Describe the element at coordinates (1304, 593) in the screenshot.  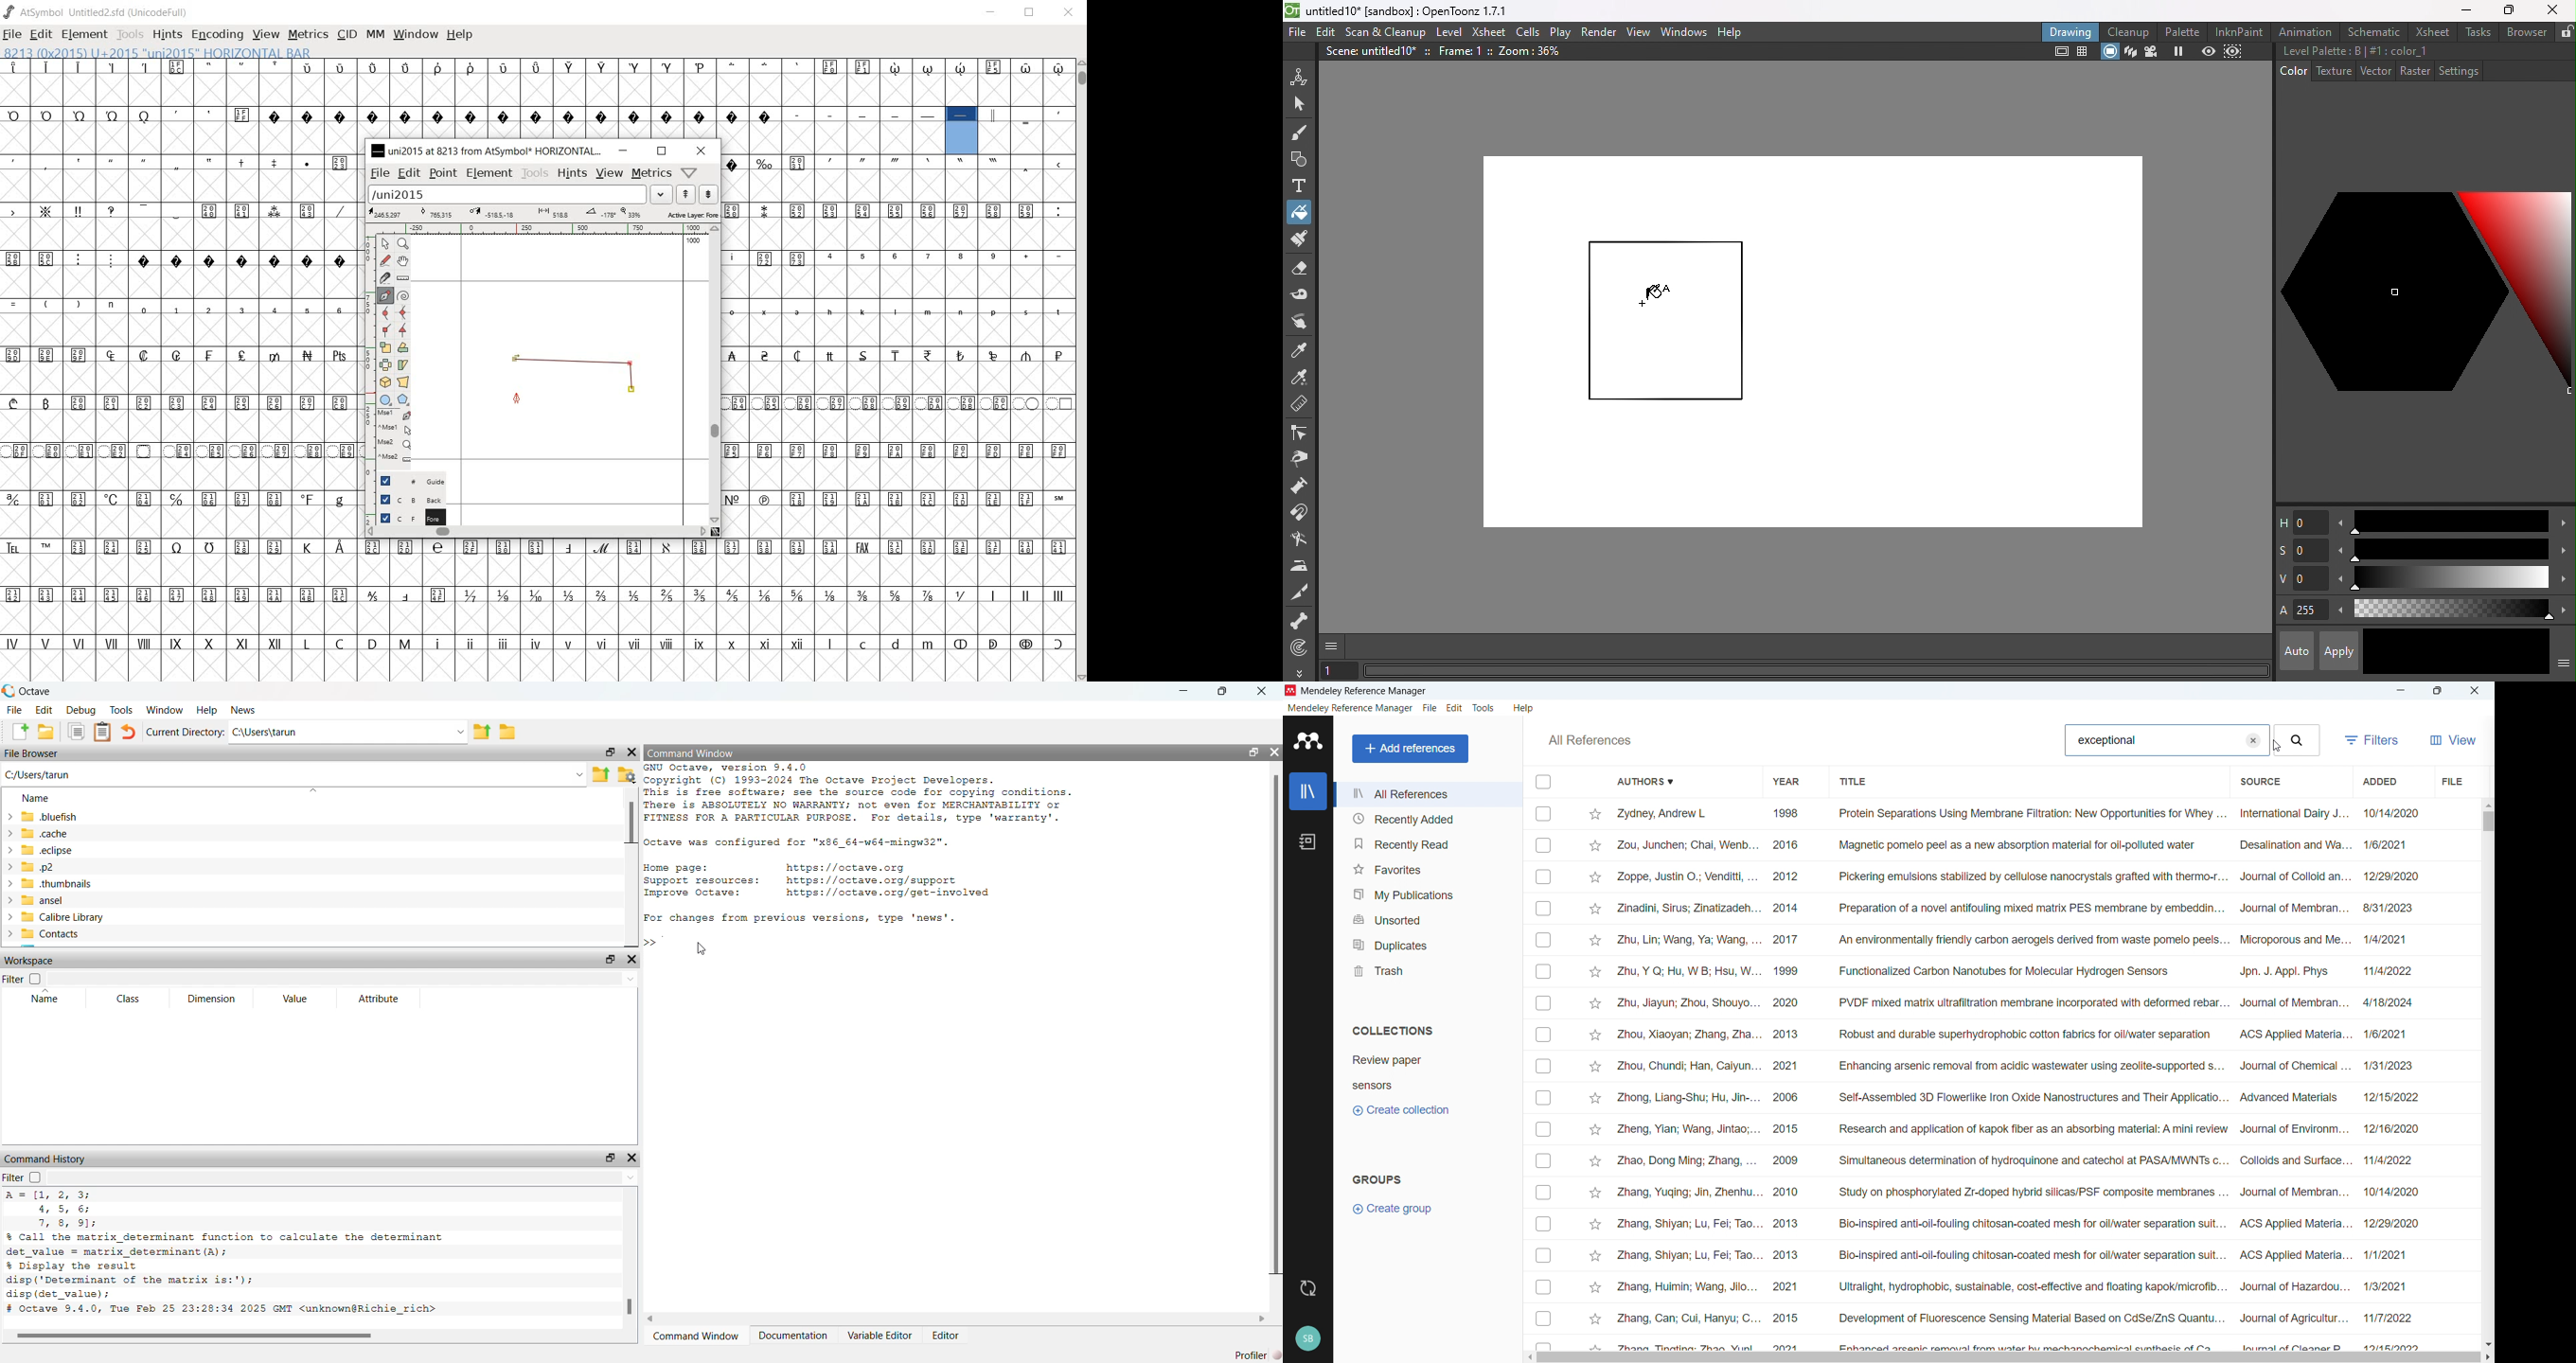
I see `Cutter tool` at that location.